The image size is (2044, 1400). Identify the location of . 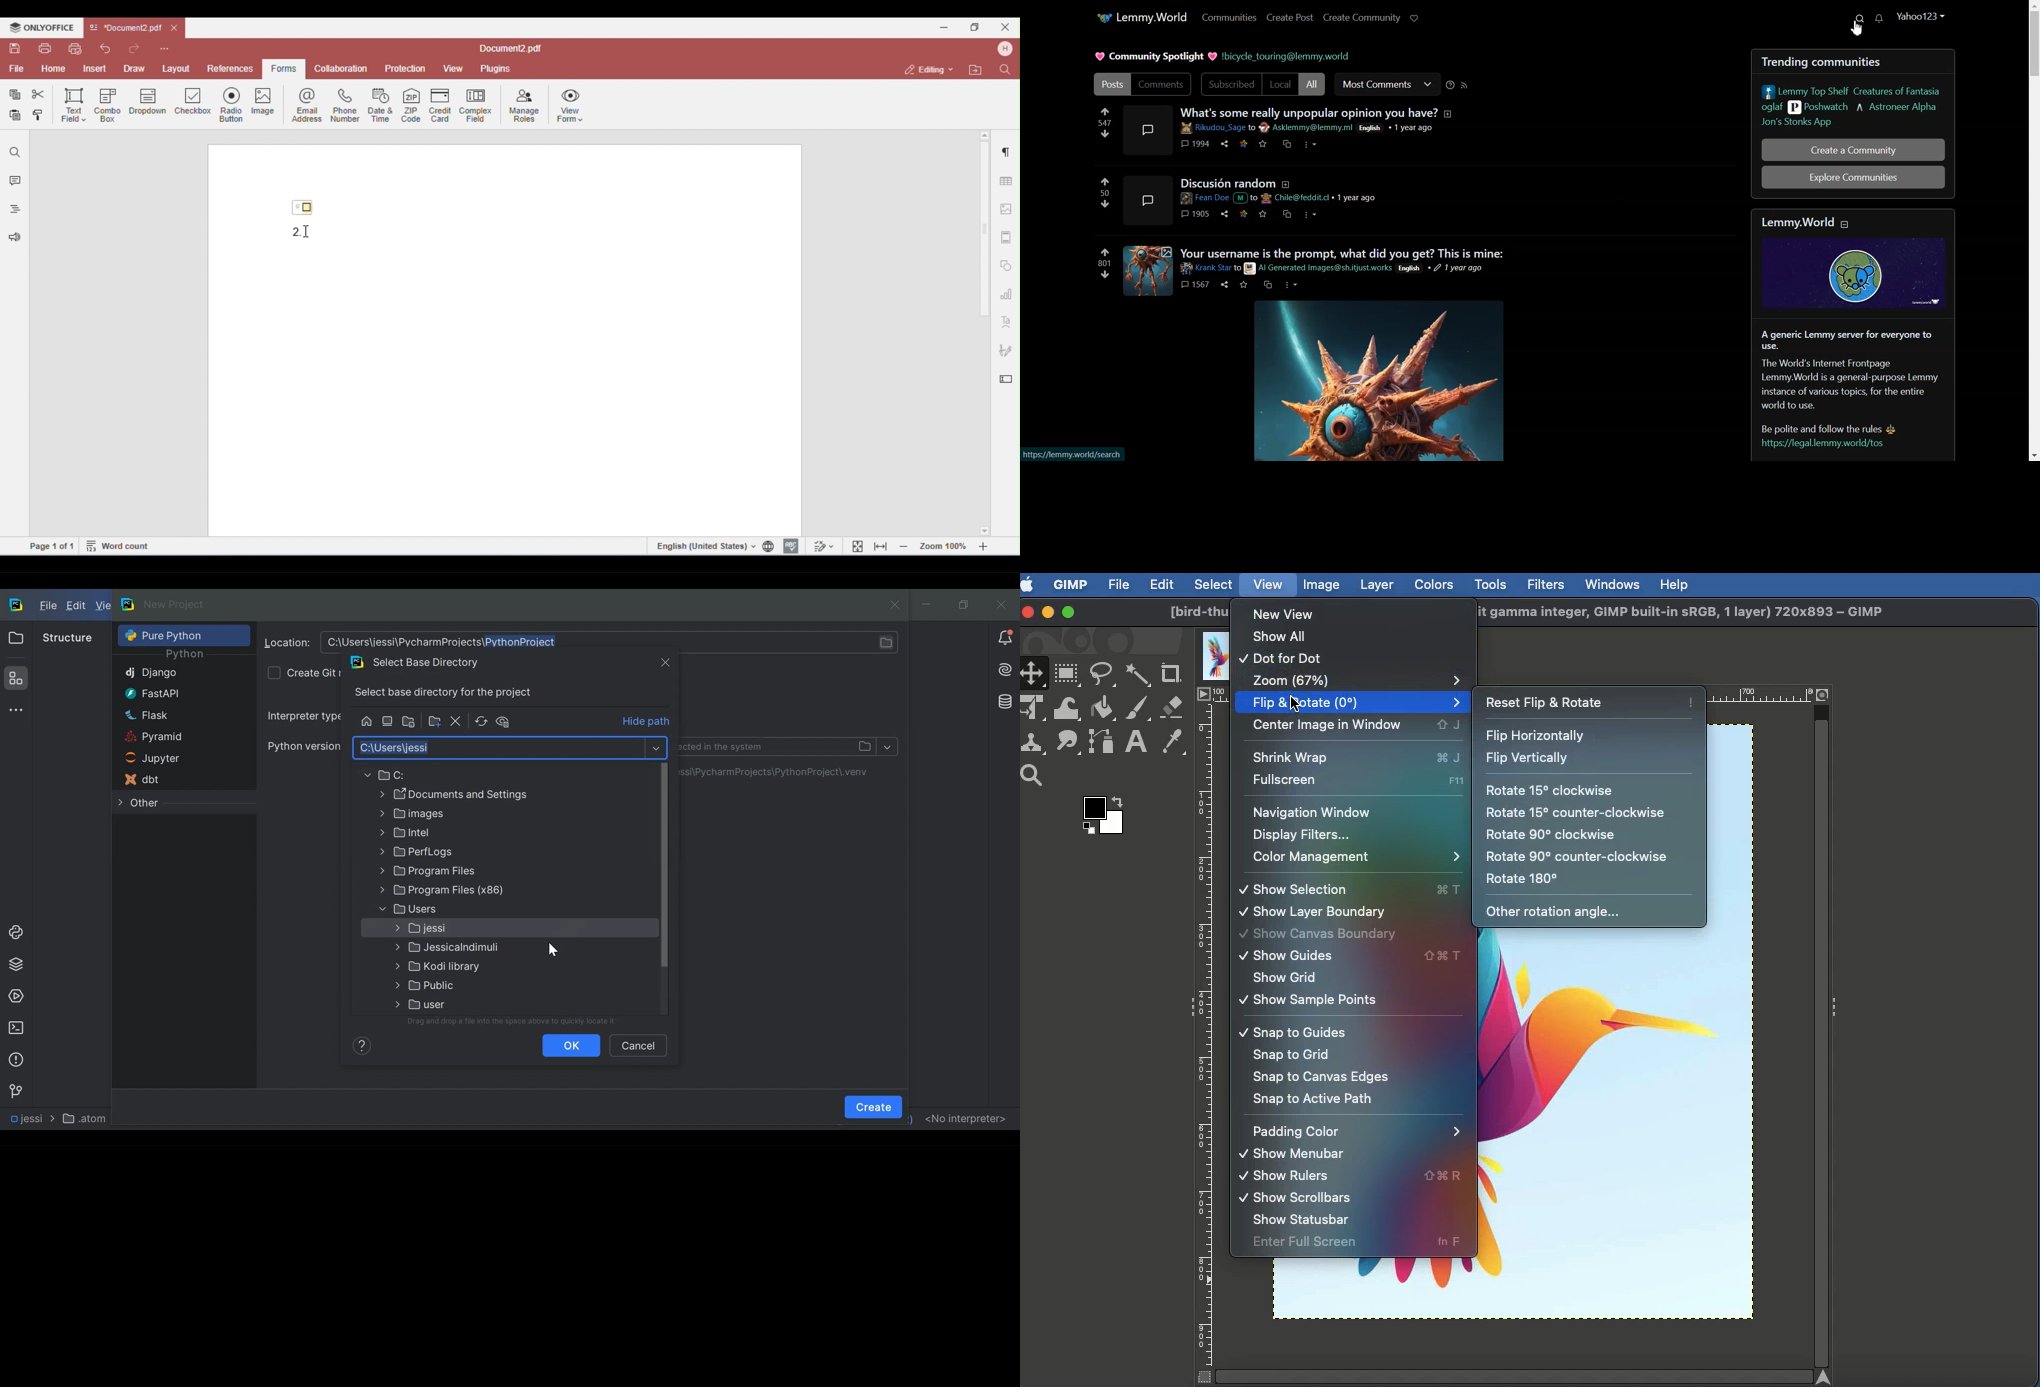
(1072, 454).